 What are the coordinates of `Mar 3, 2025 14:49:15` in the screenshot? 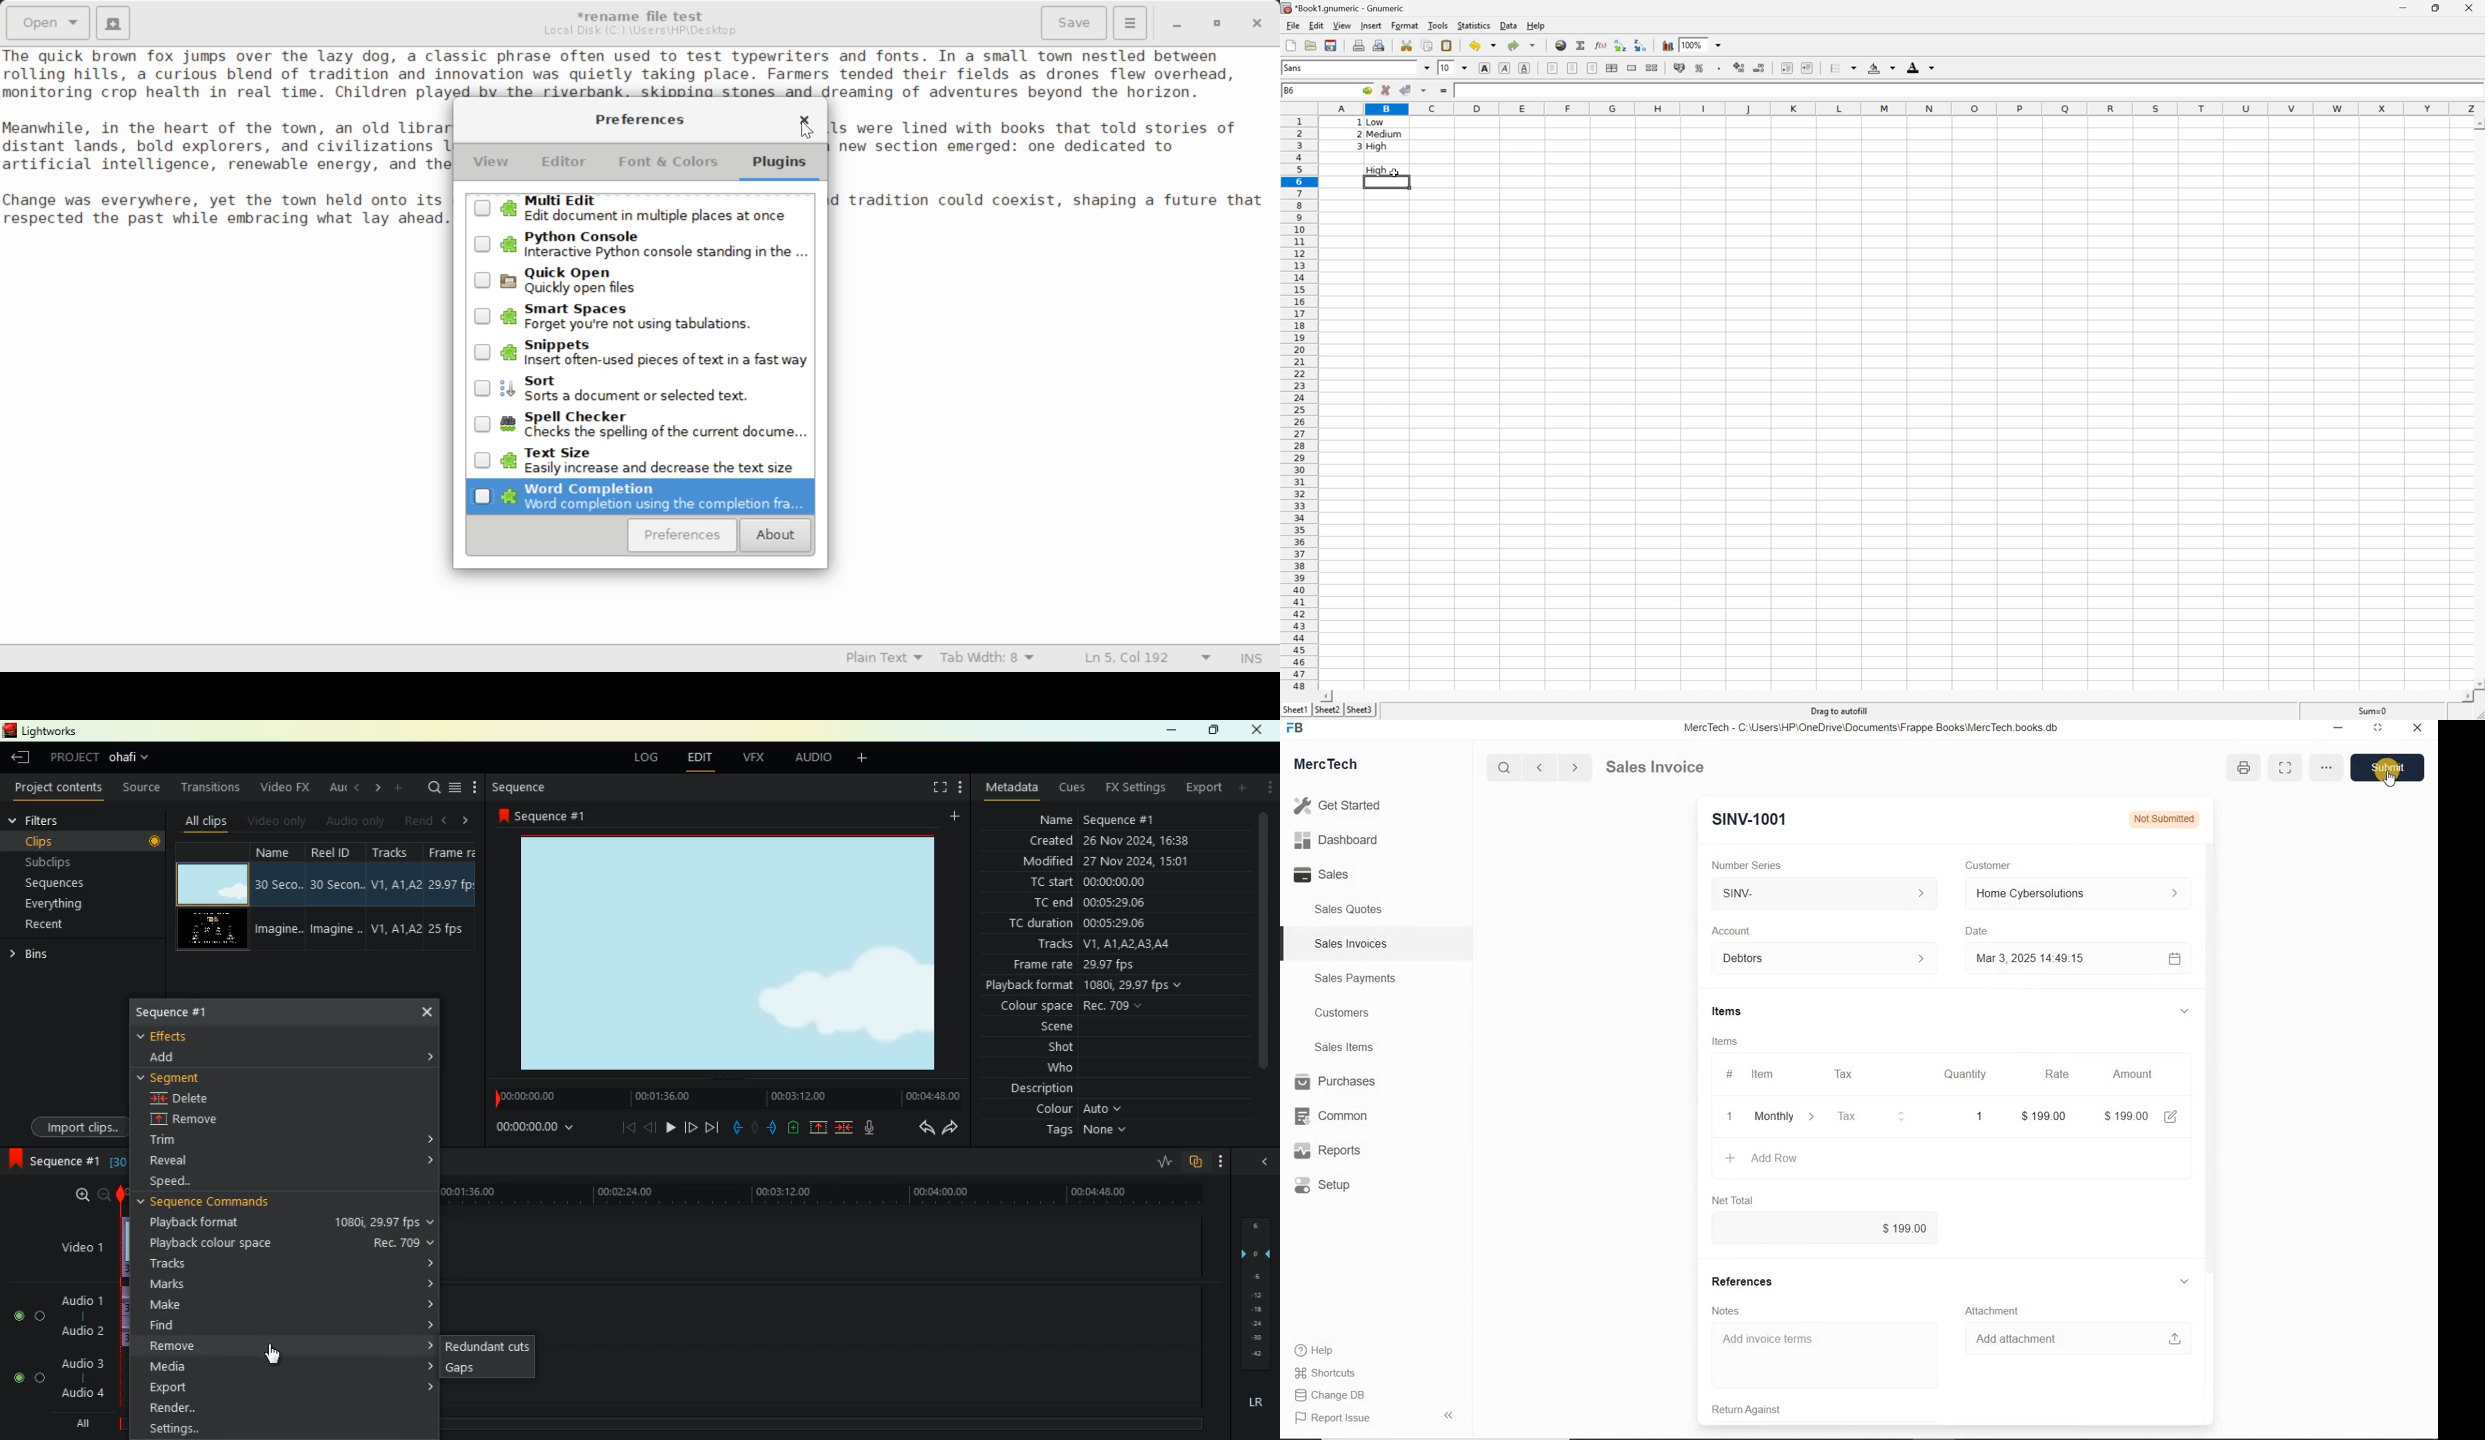 It's located at (2034, 958).